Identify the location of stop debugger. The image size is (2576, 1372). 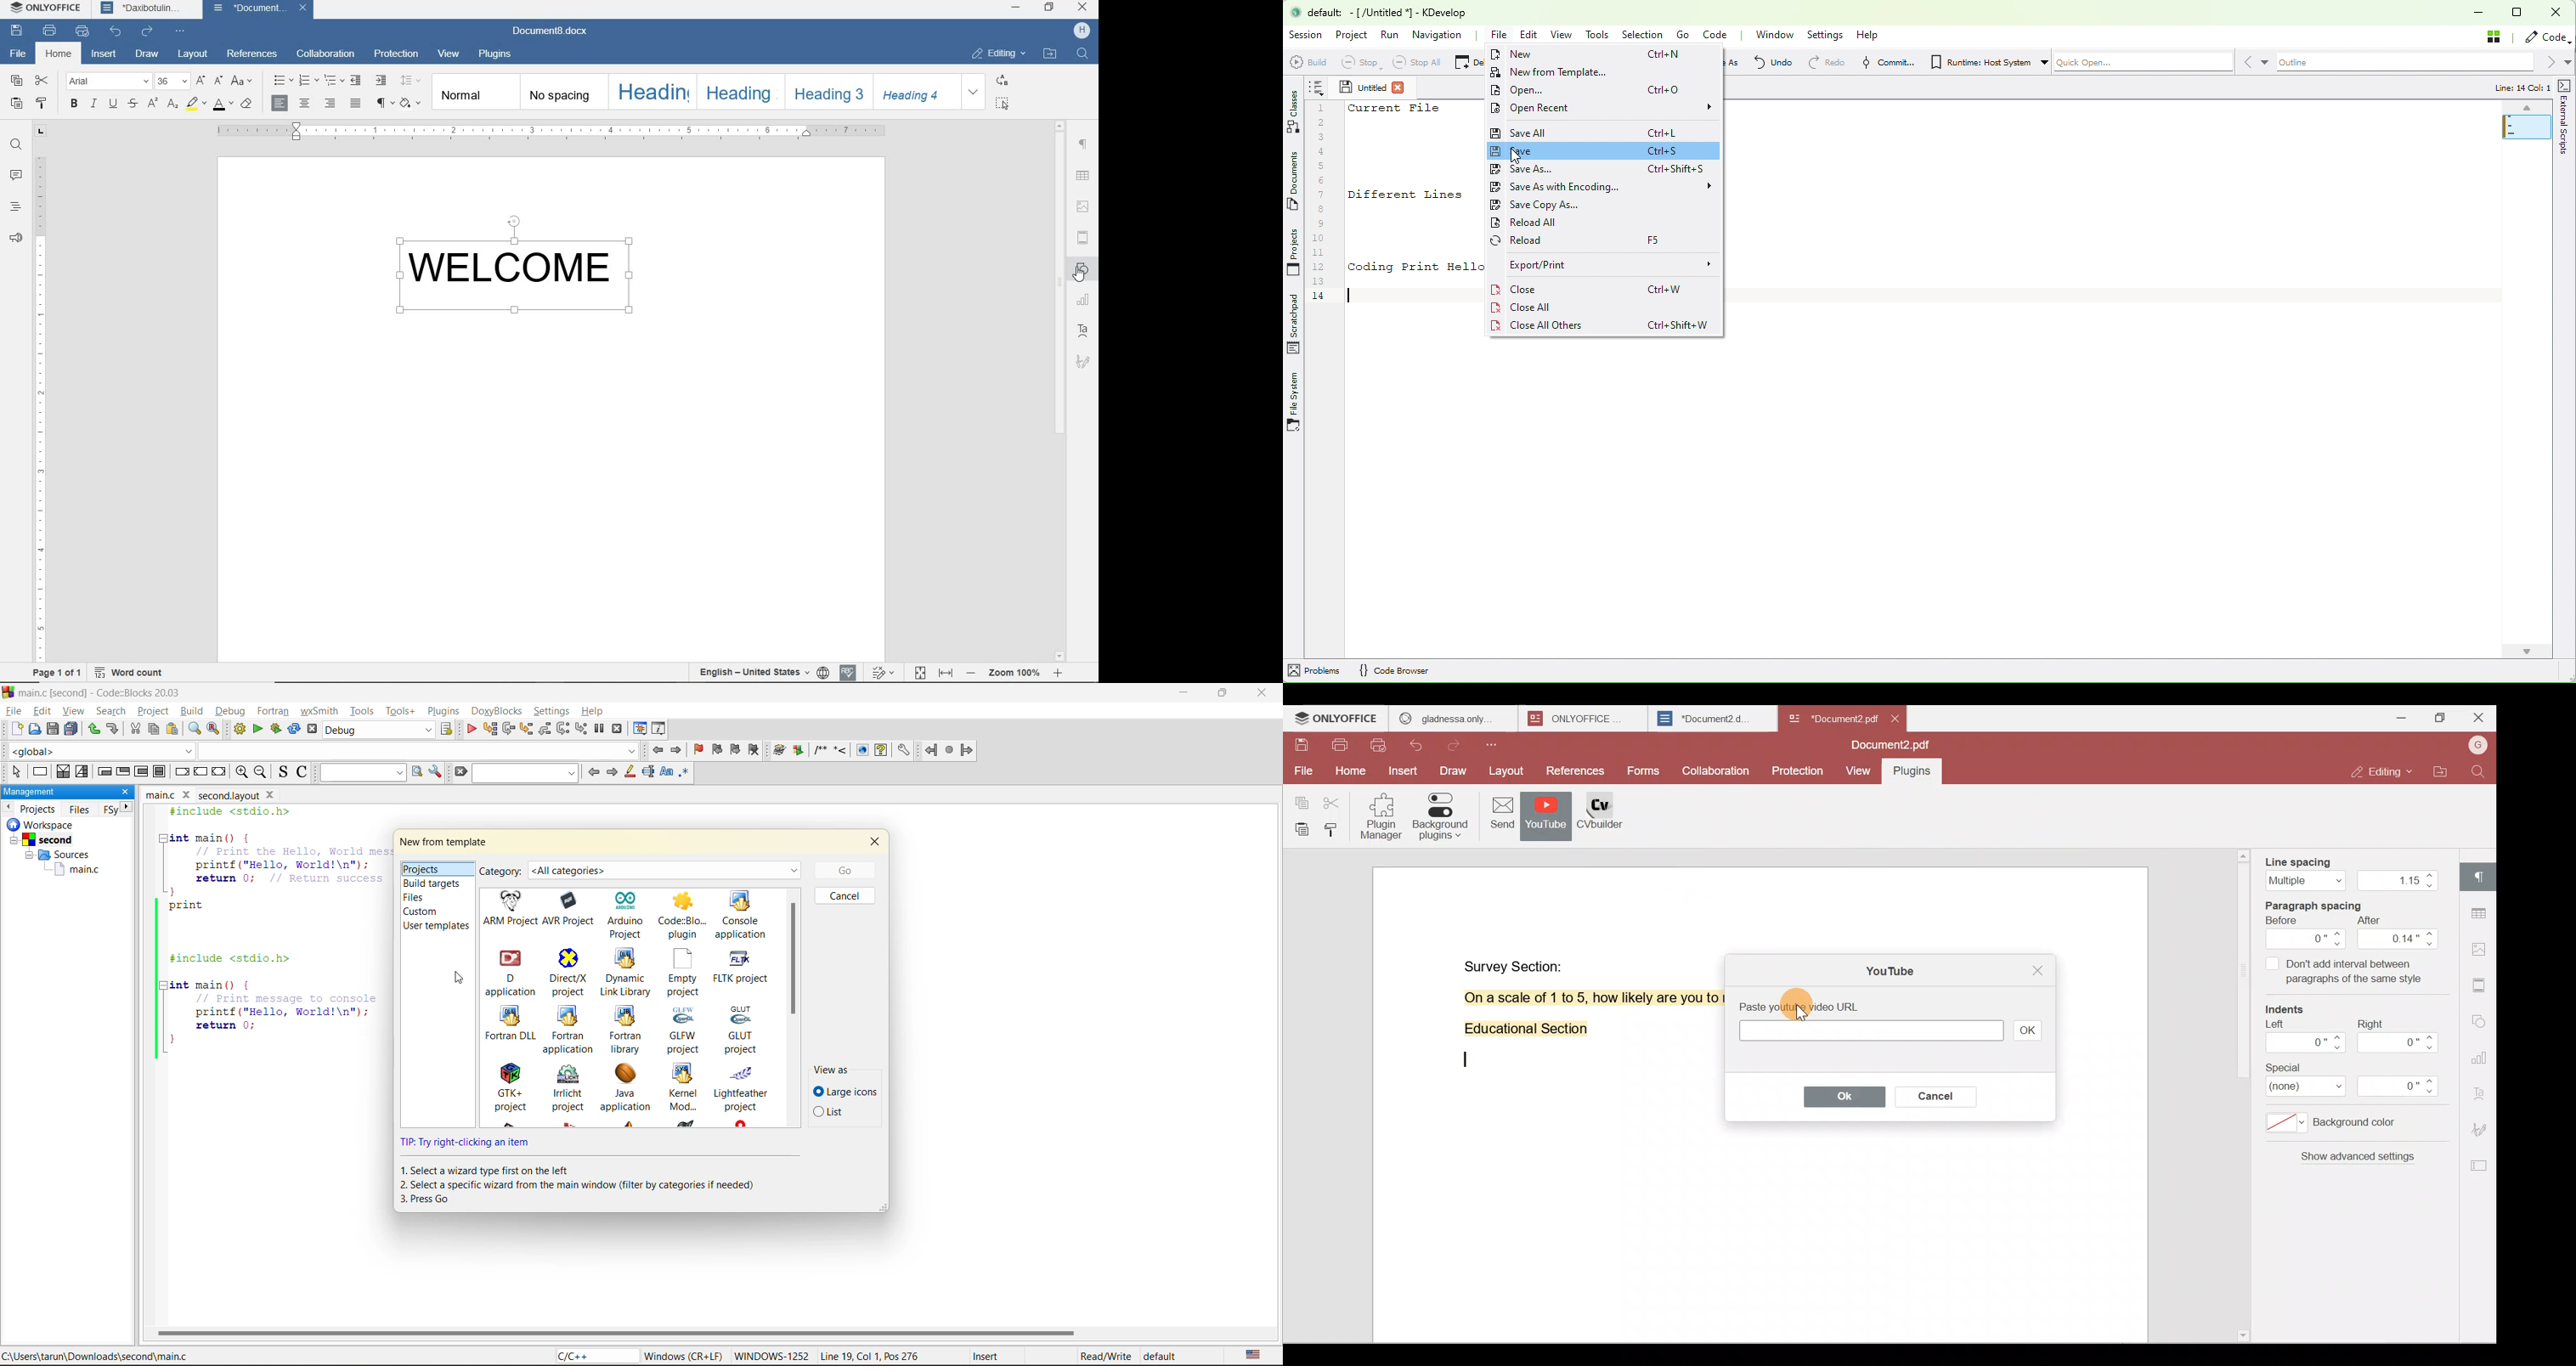
(616, 729).